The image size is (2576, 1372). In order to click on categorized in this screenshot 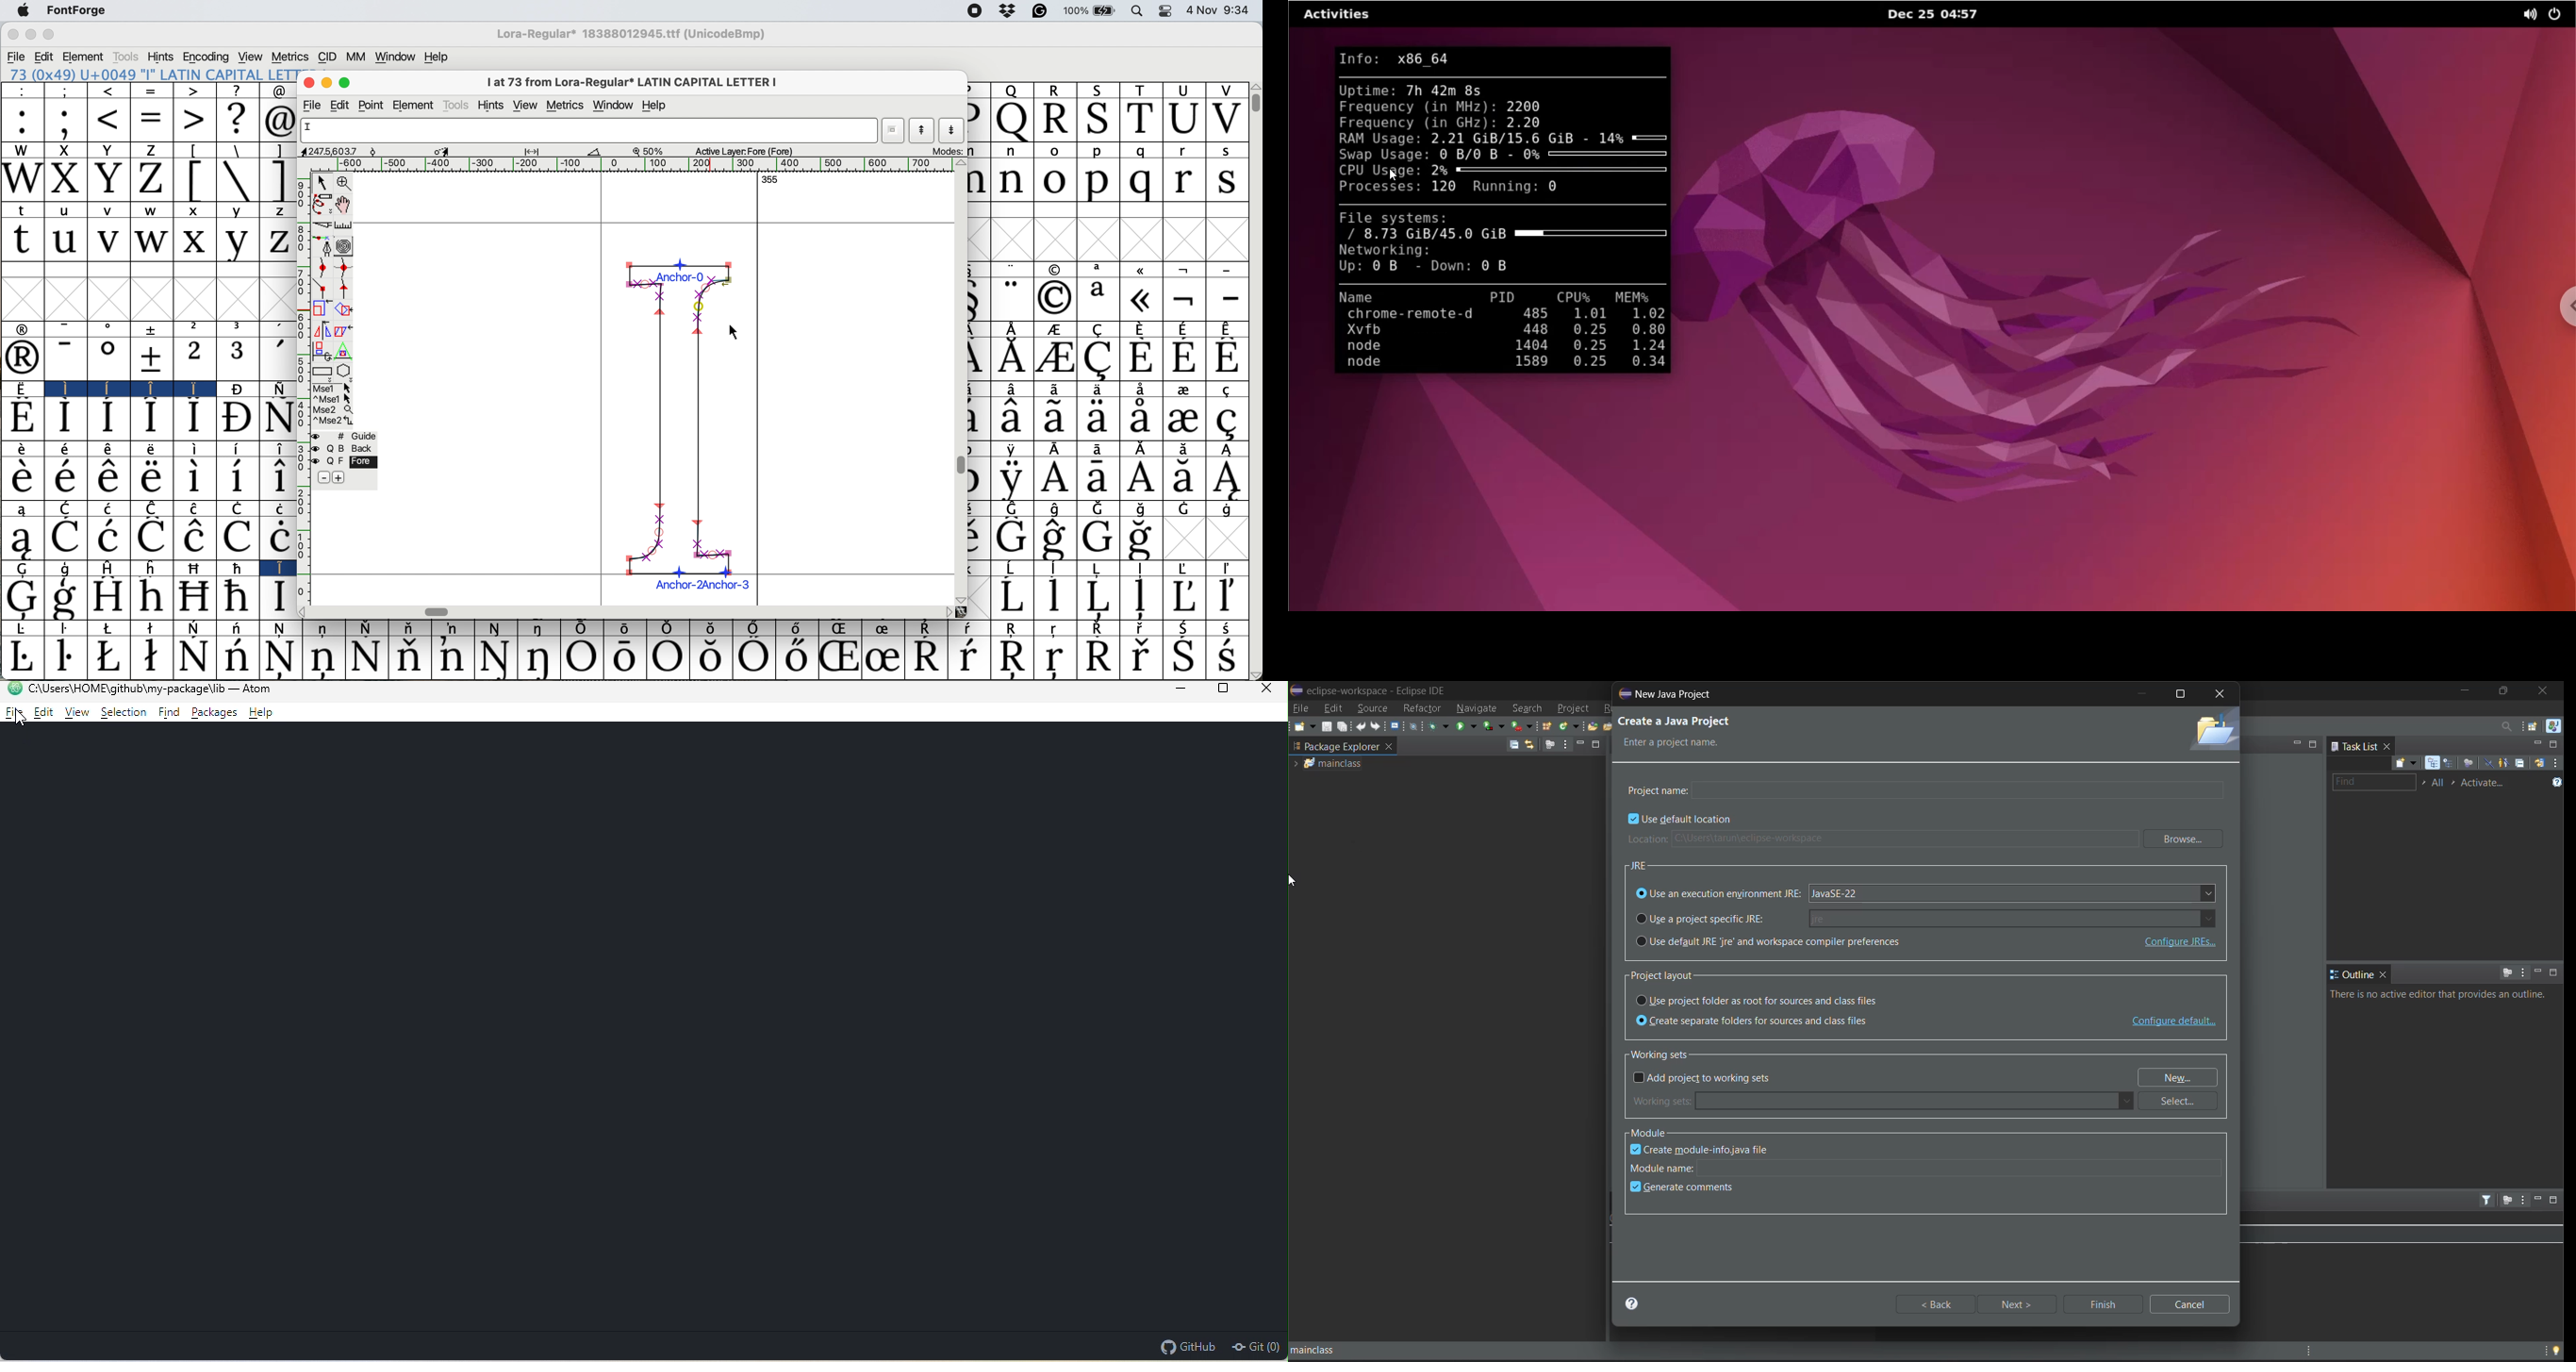, I will do `click(2434, 763)`.